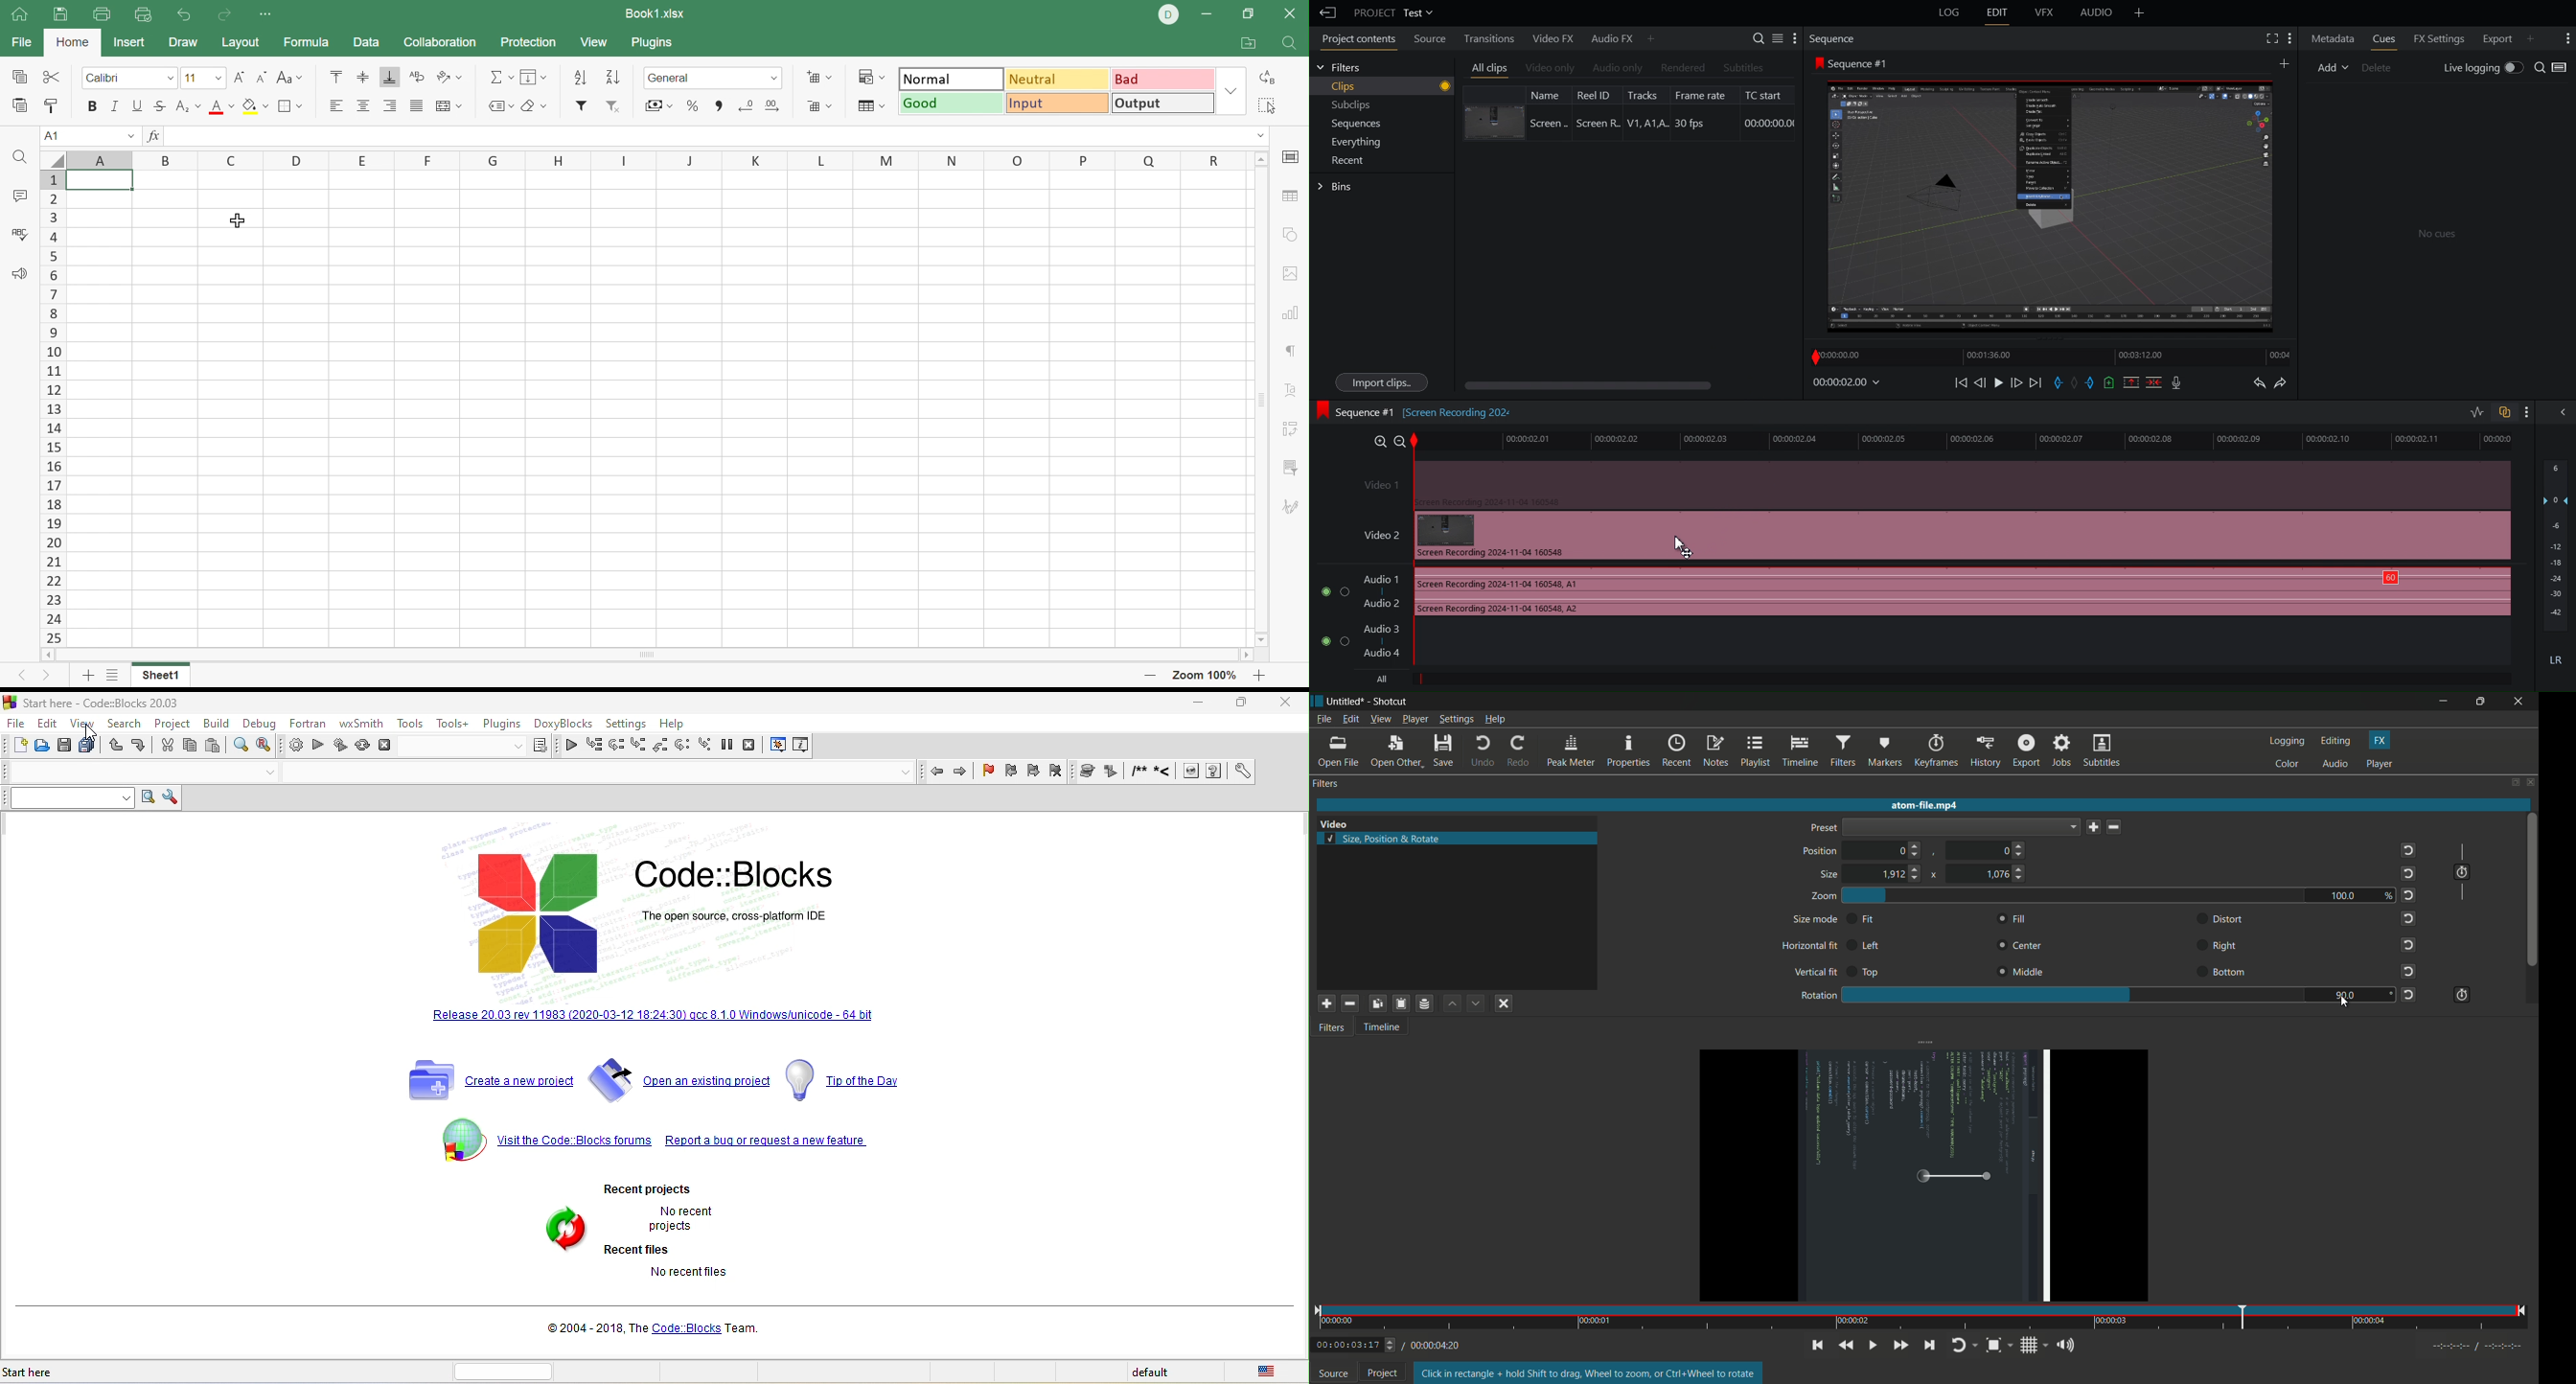 This screenshot has width=2576, height=1400. I want to click on Column Names, so click(652, 162).